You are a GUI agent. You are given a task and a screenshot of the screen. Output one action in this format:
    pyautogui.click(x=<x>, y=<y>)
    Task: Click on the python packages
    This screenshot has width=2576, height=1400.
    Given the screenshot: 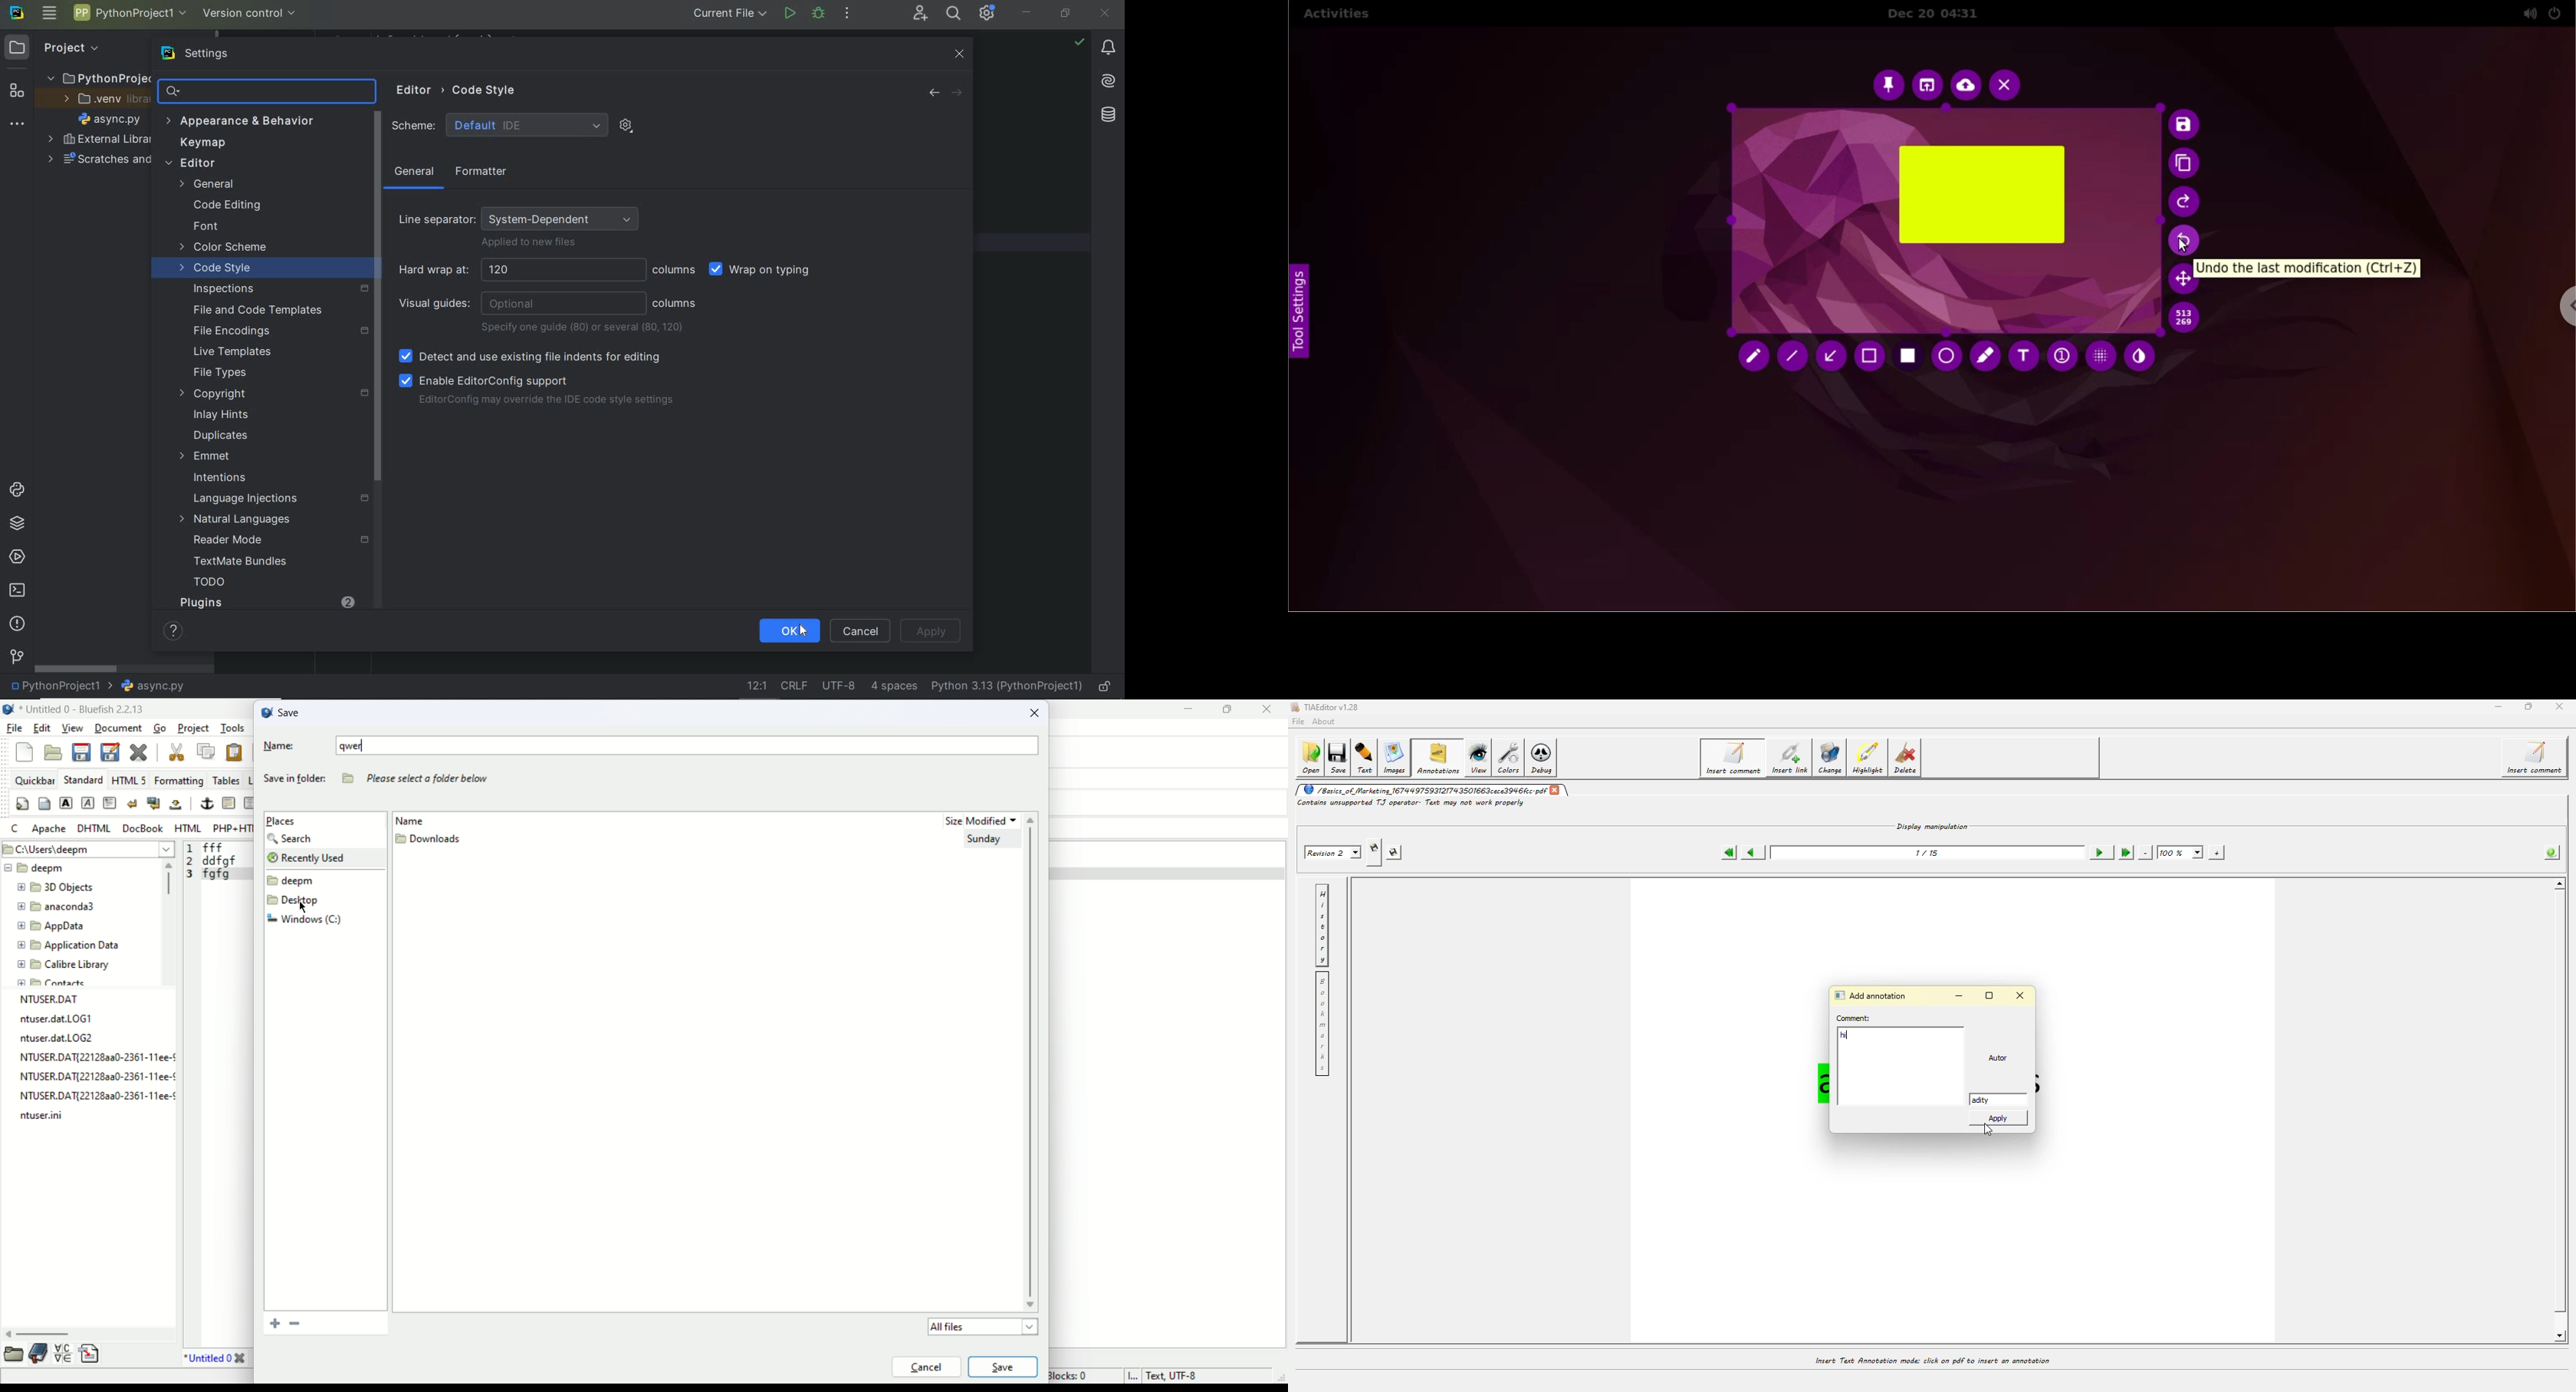 What is the action you would take?
    pyautogui.click(x=17, y=525)
    